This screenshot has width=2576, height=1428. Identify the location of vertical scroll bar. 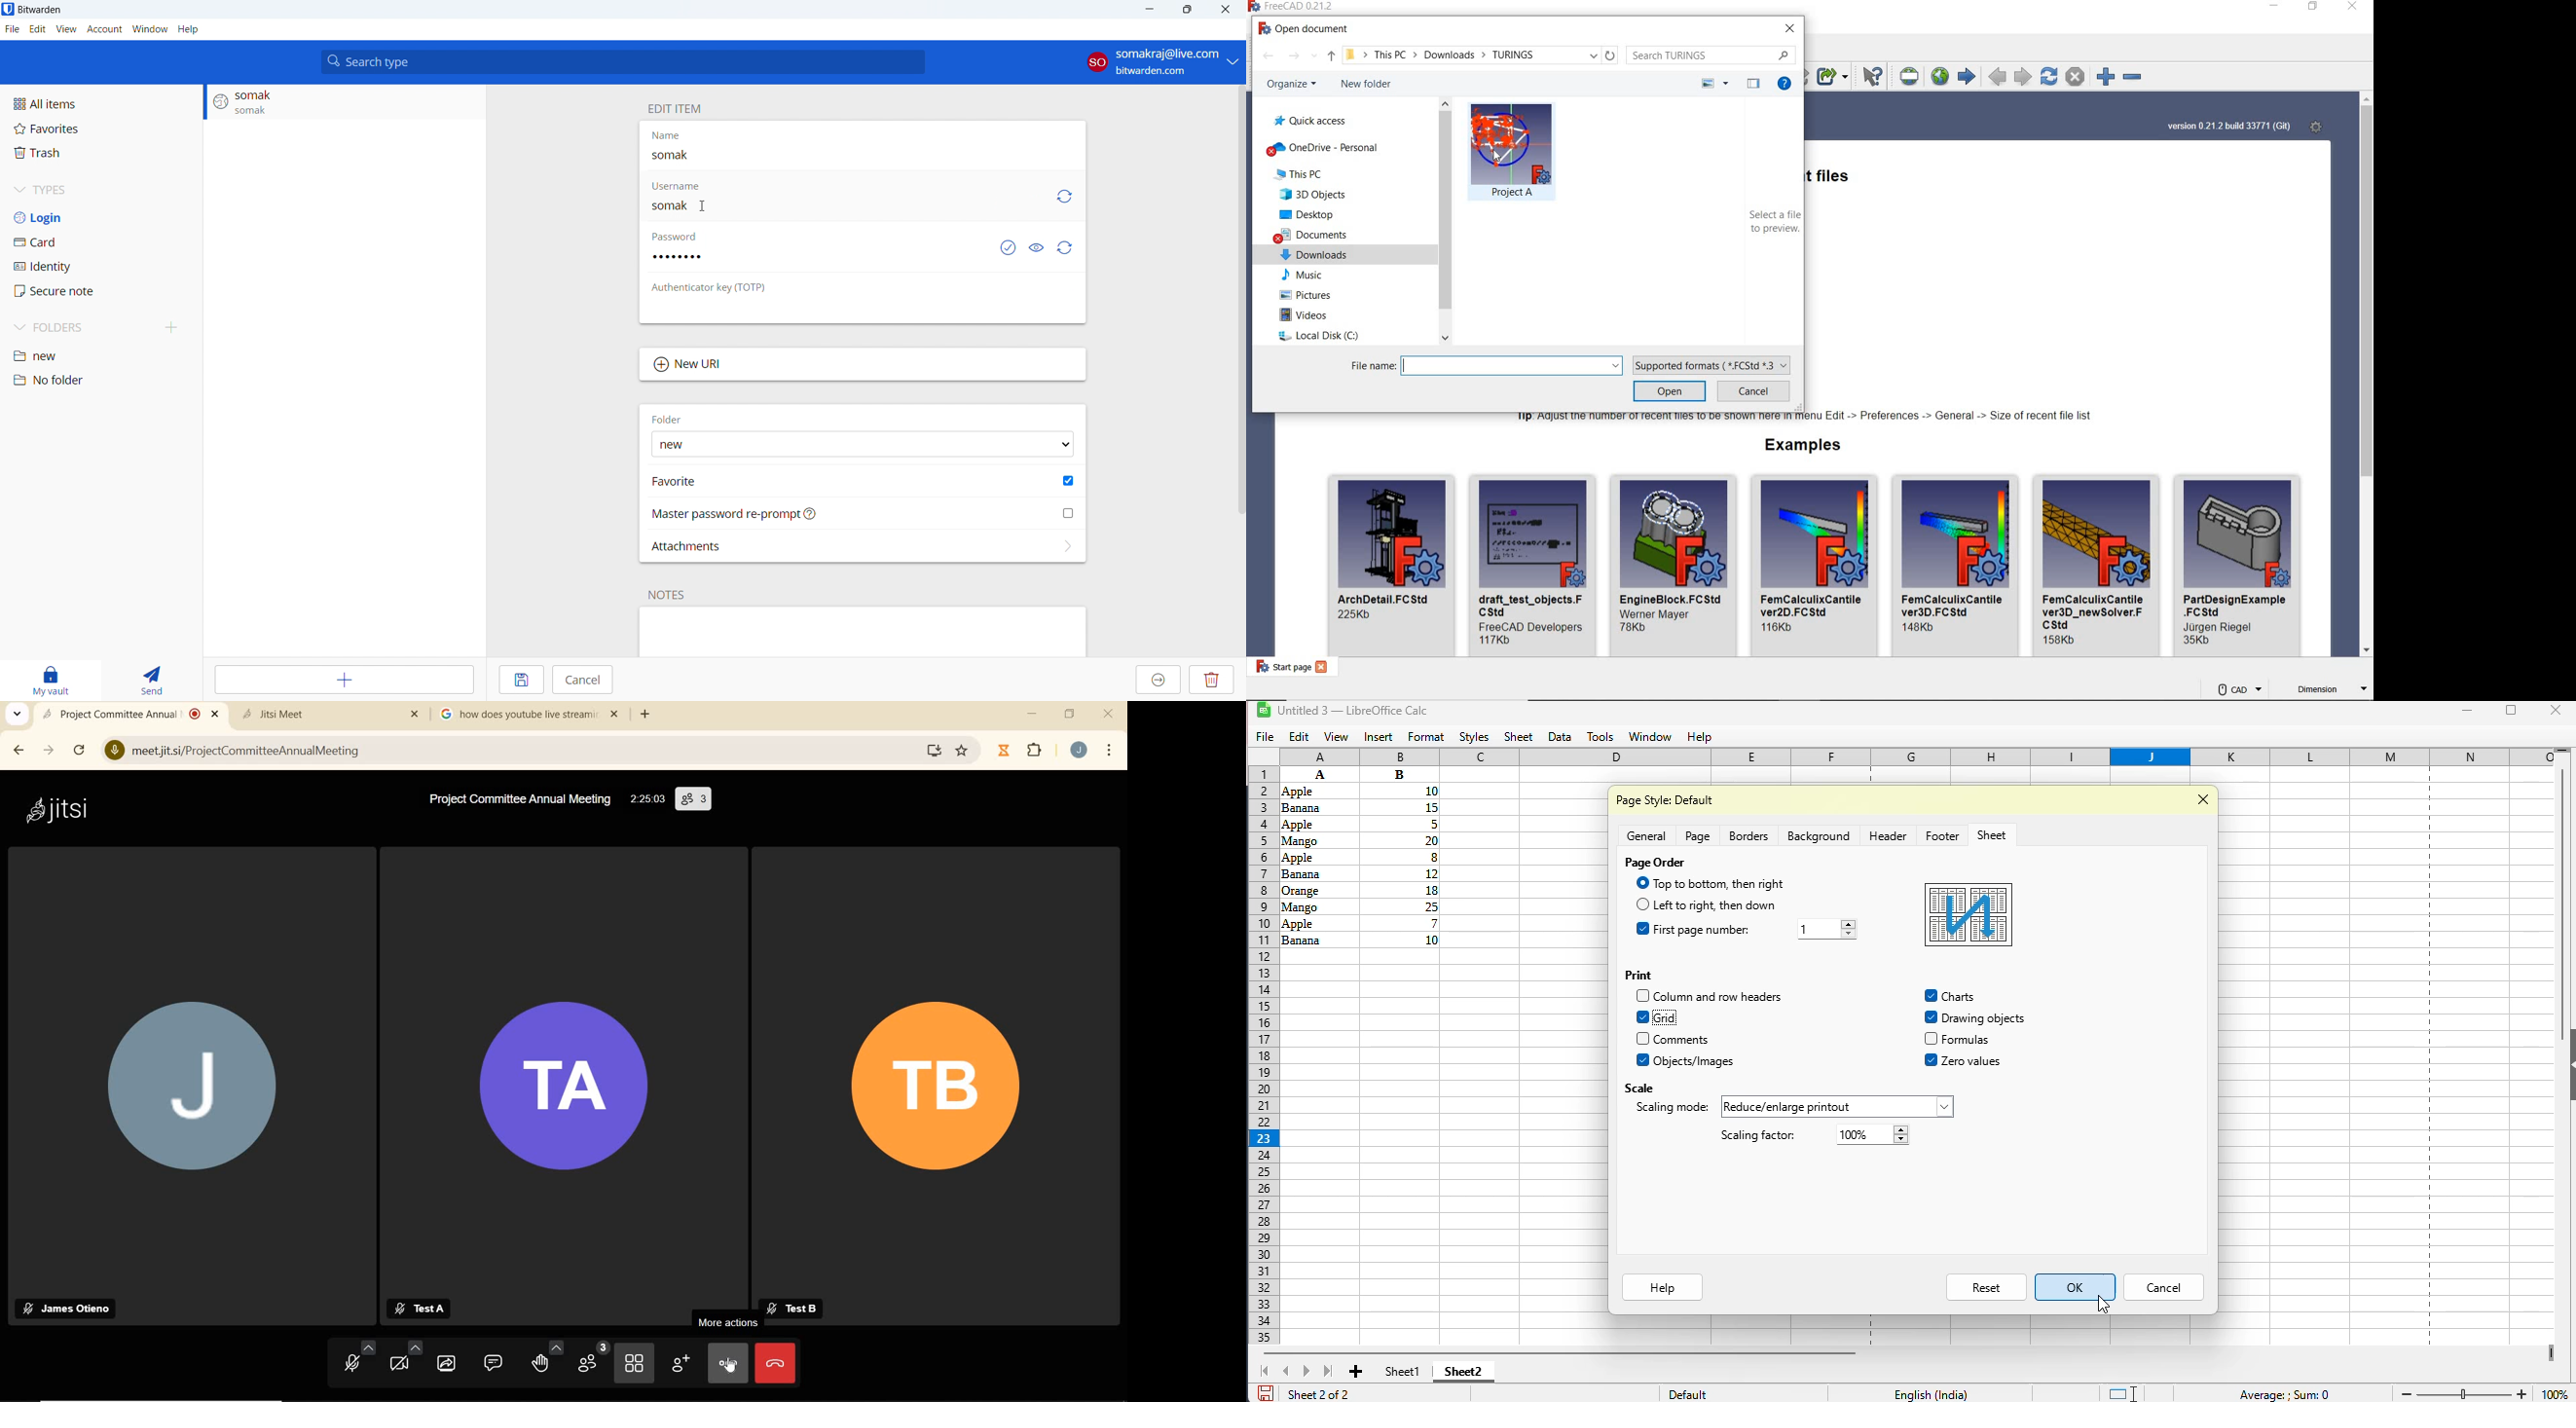
(2562, 904).